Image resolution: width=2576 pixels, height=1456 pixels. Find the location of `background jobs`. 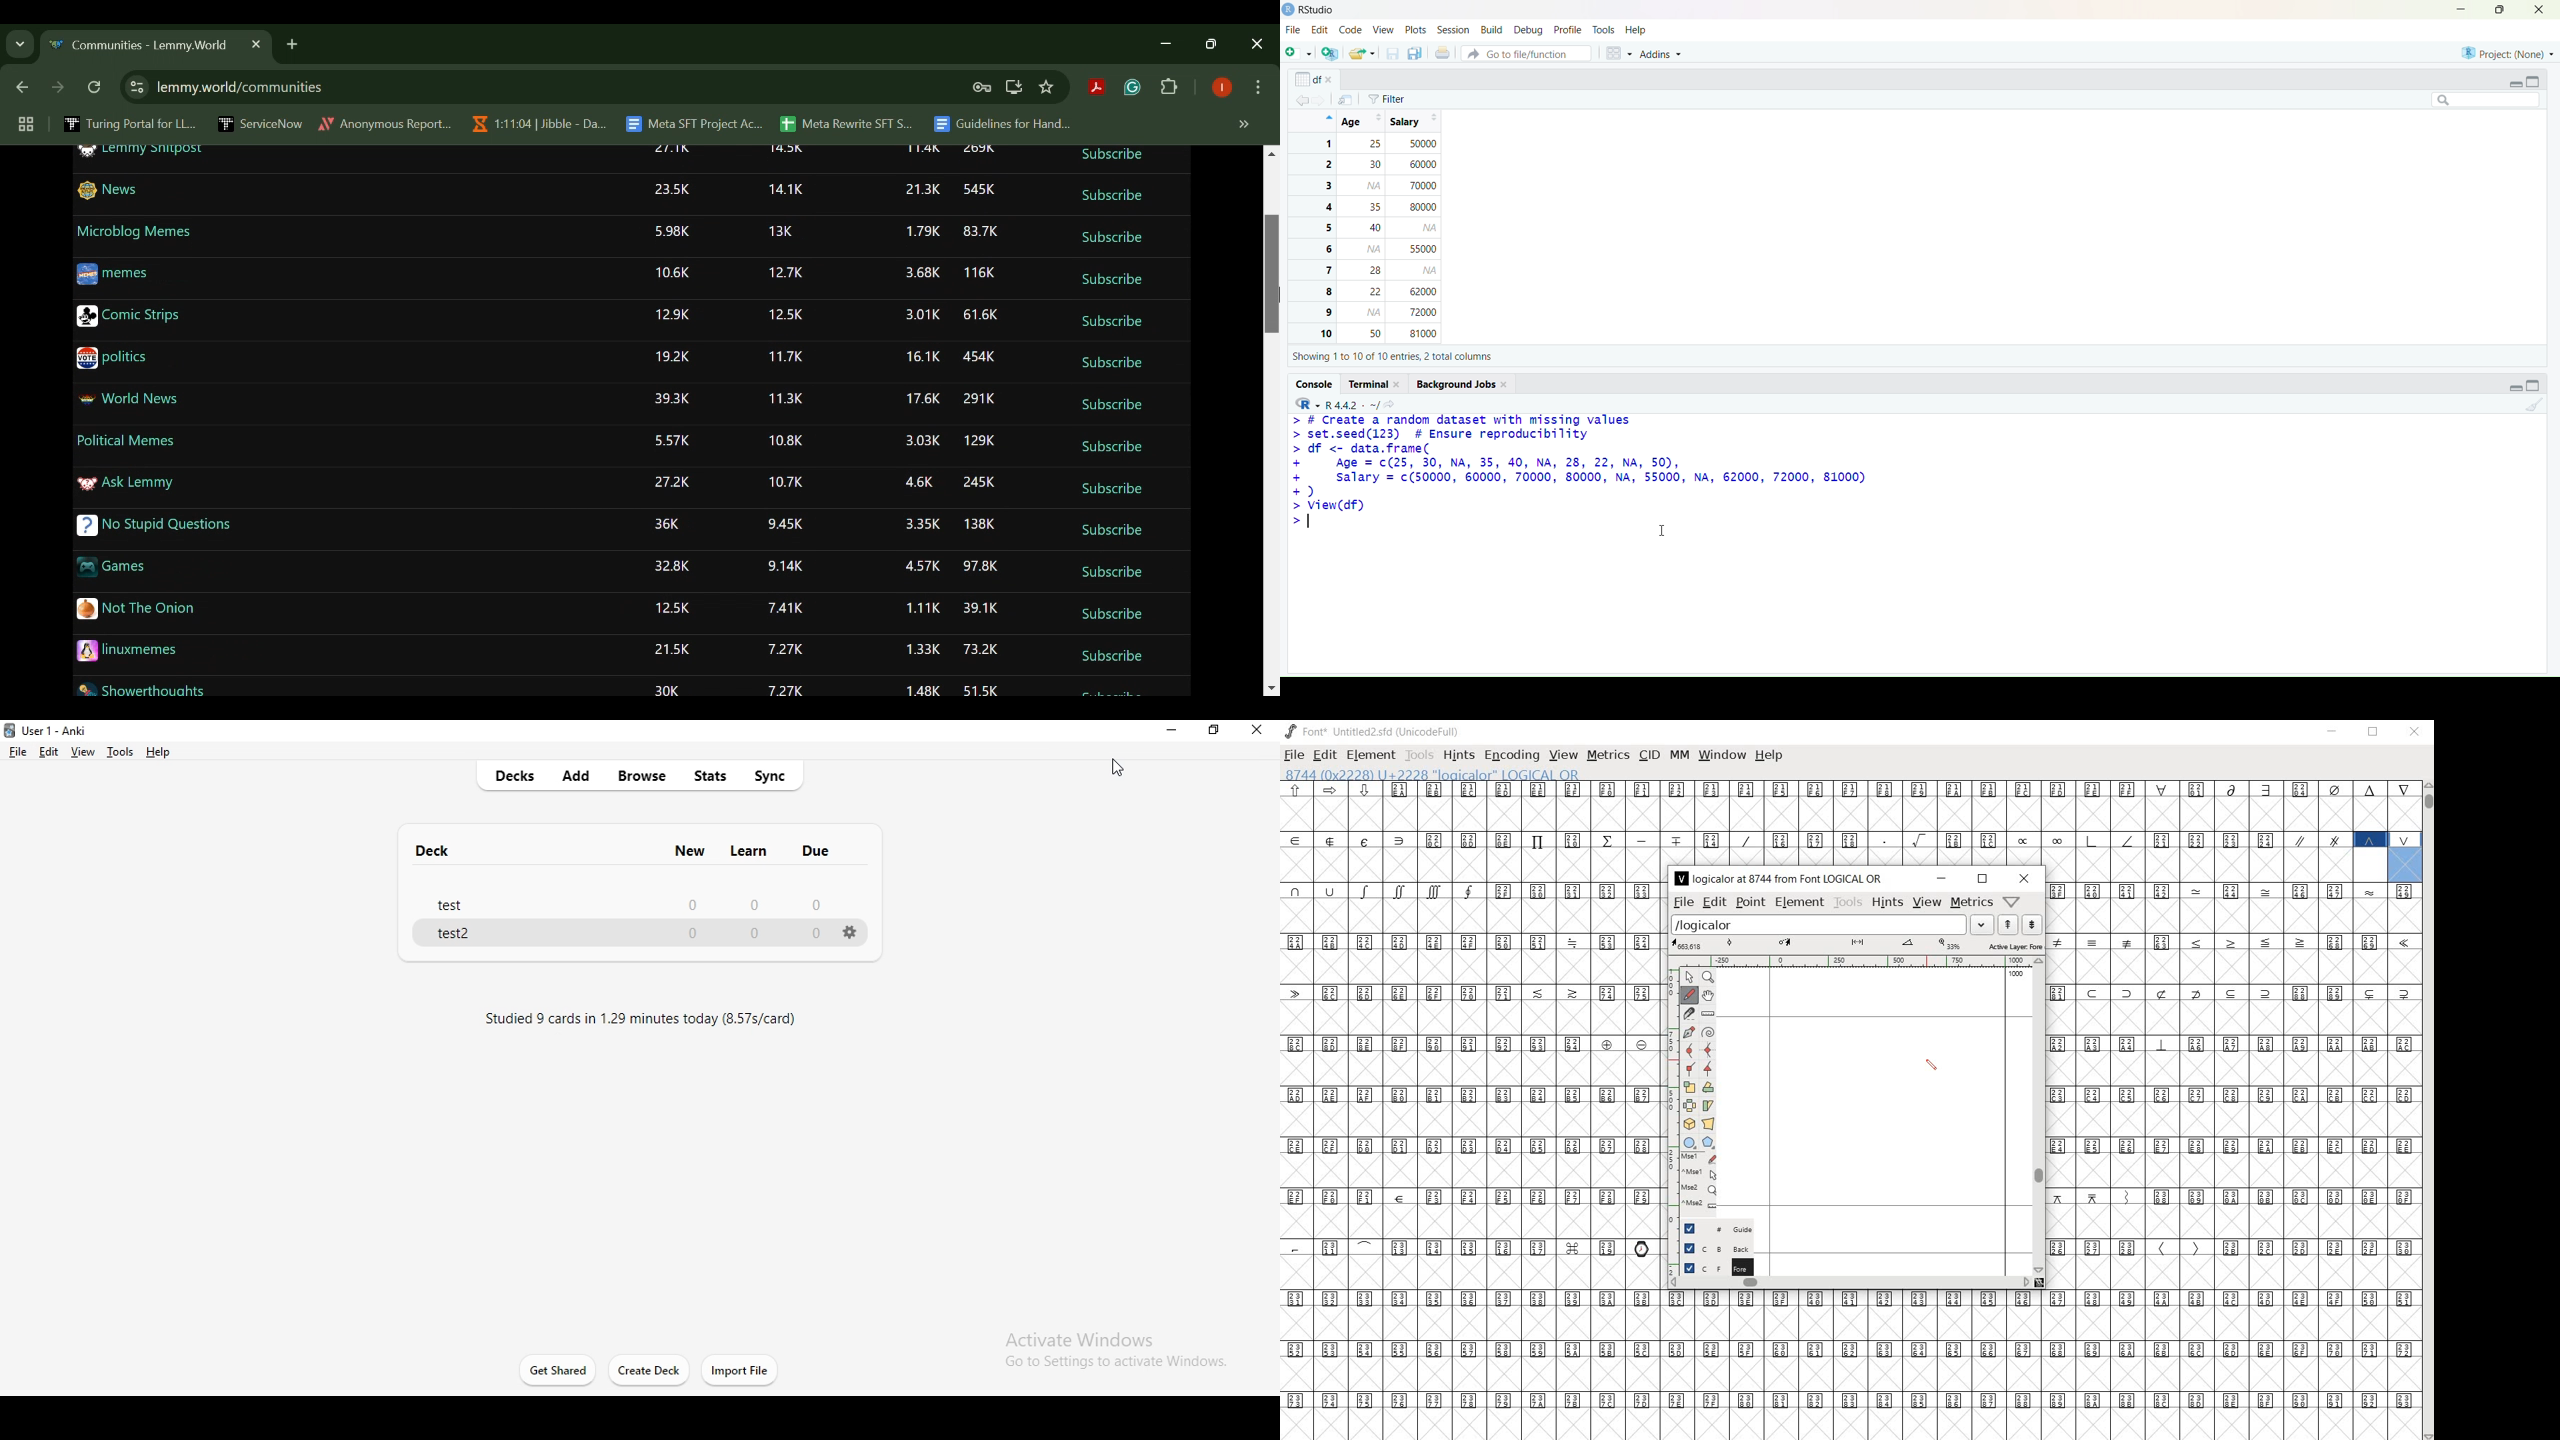

background jobs is located at coordinates (1465, 383).